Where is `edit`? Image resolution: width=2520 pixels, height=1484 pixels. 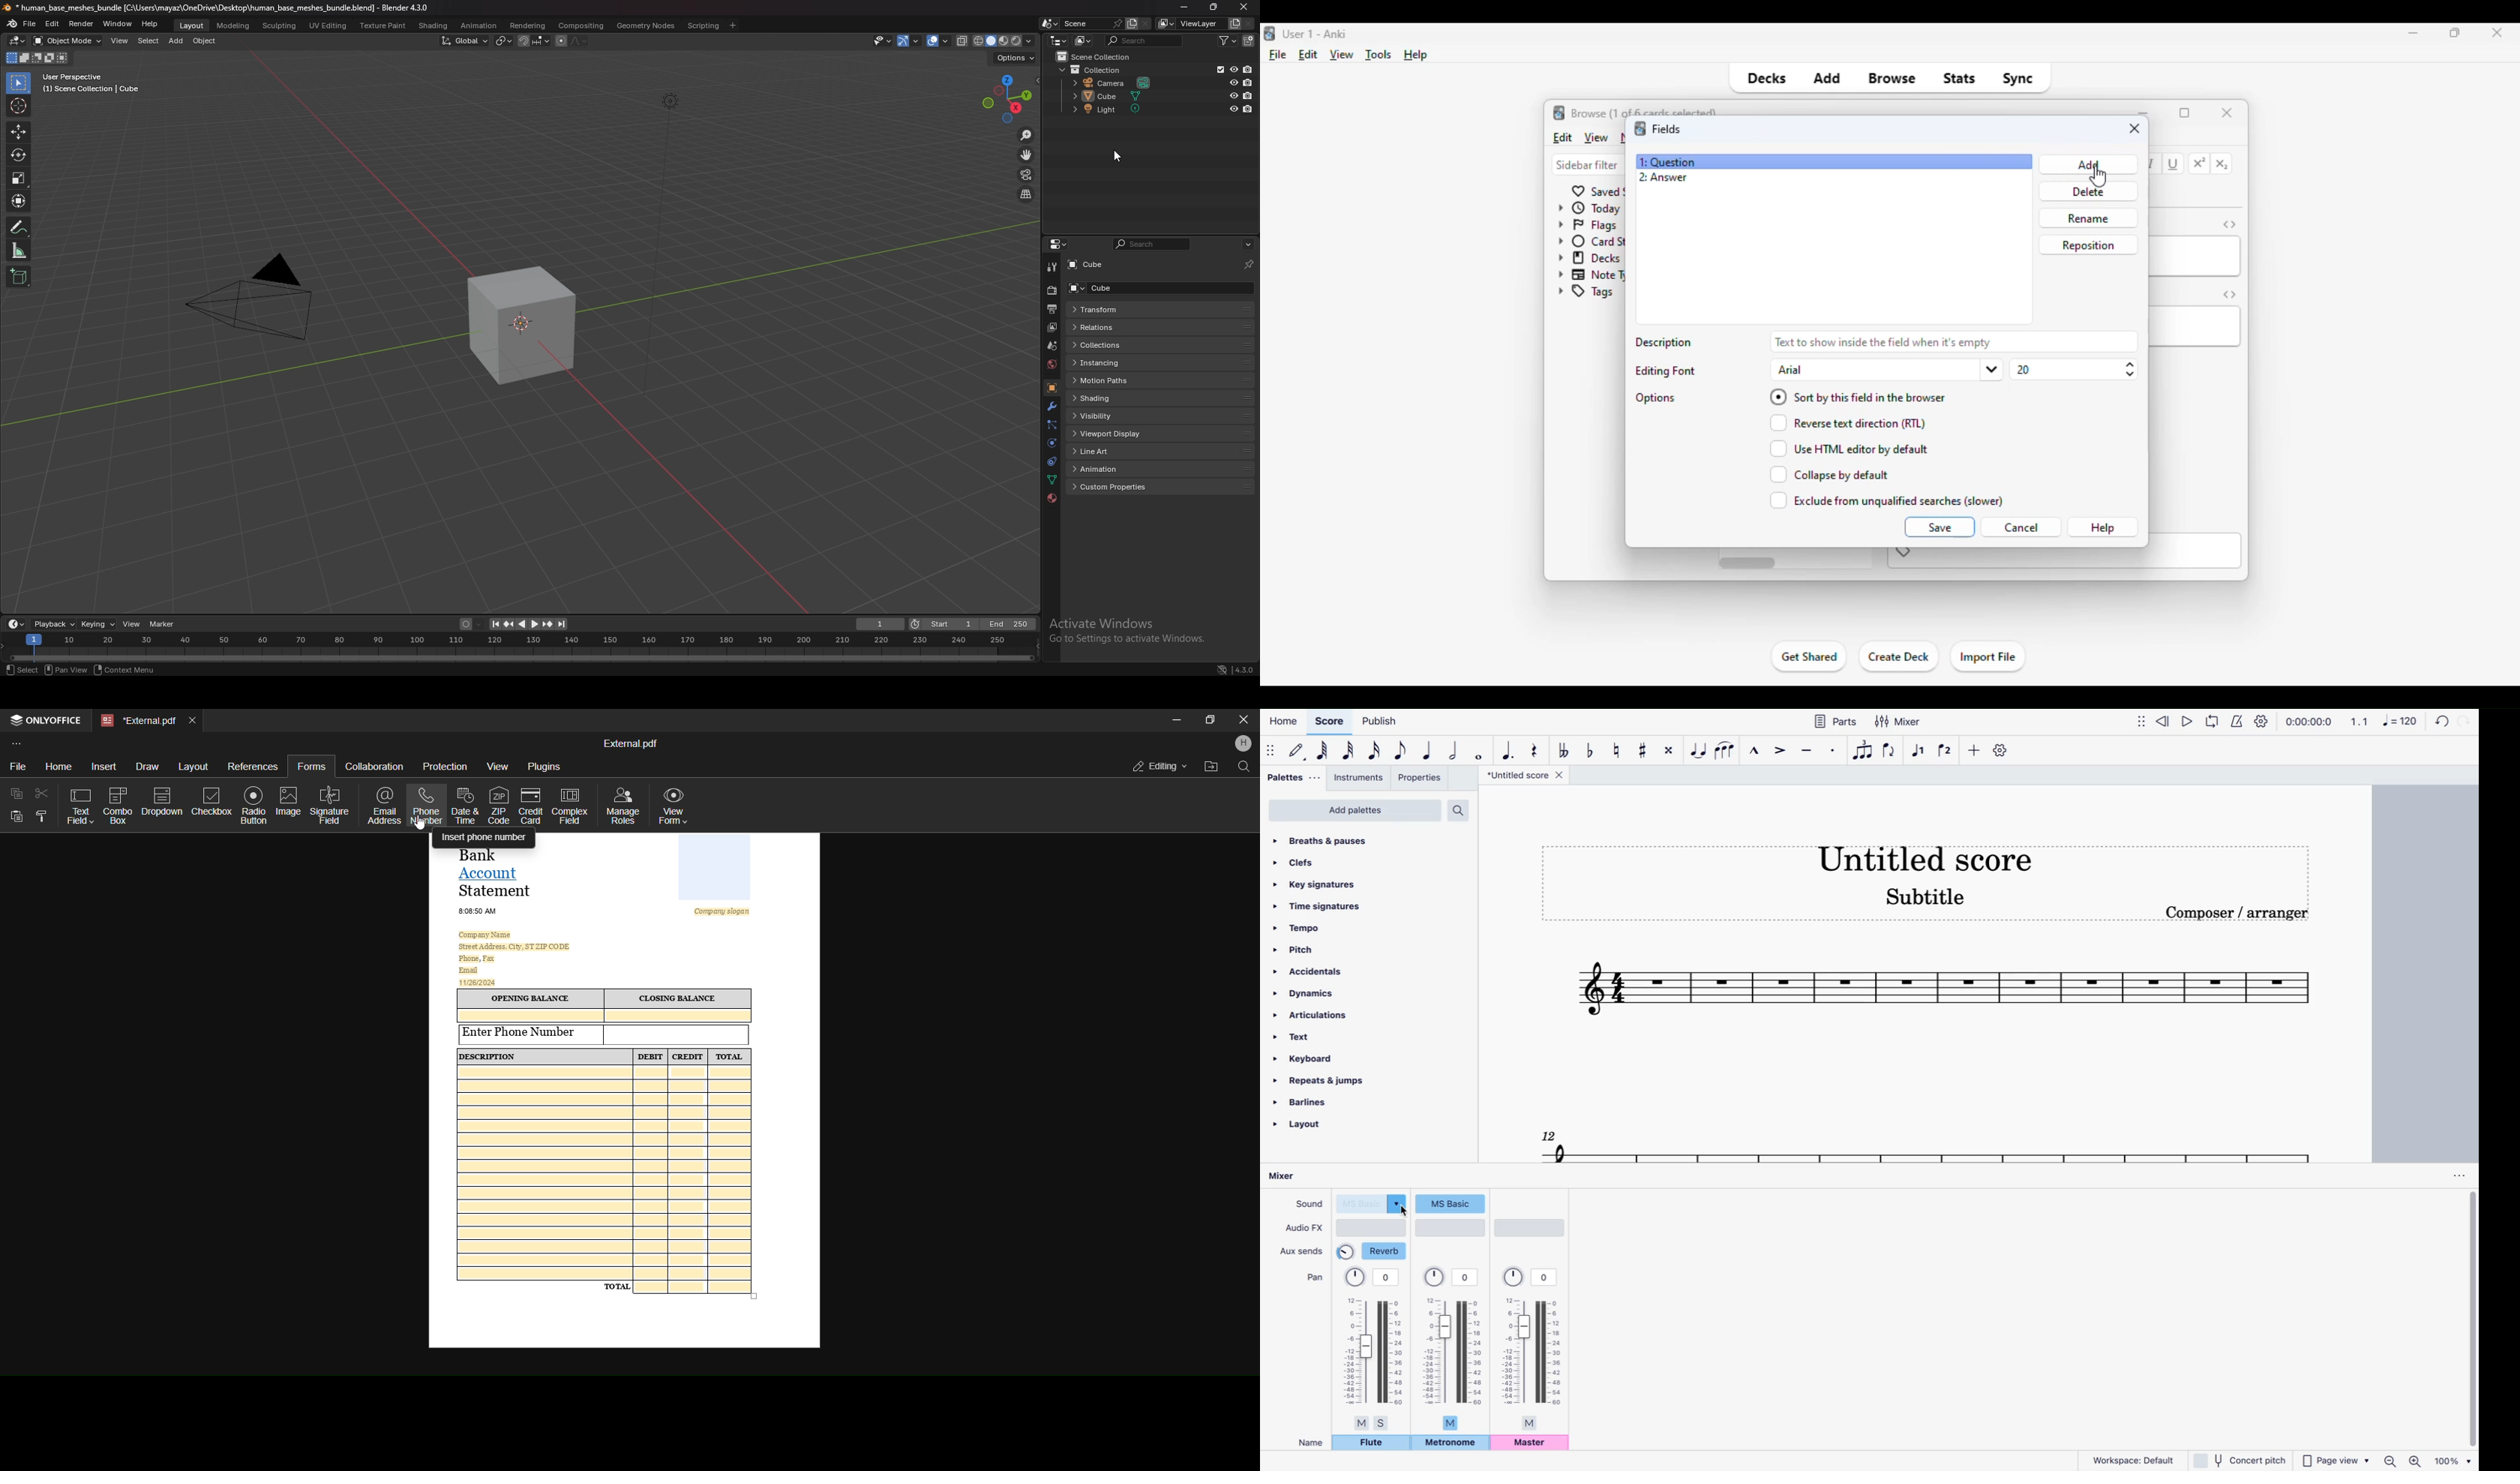
edit is located at coordinates (1562, 137).